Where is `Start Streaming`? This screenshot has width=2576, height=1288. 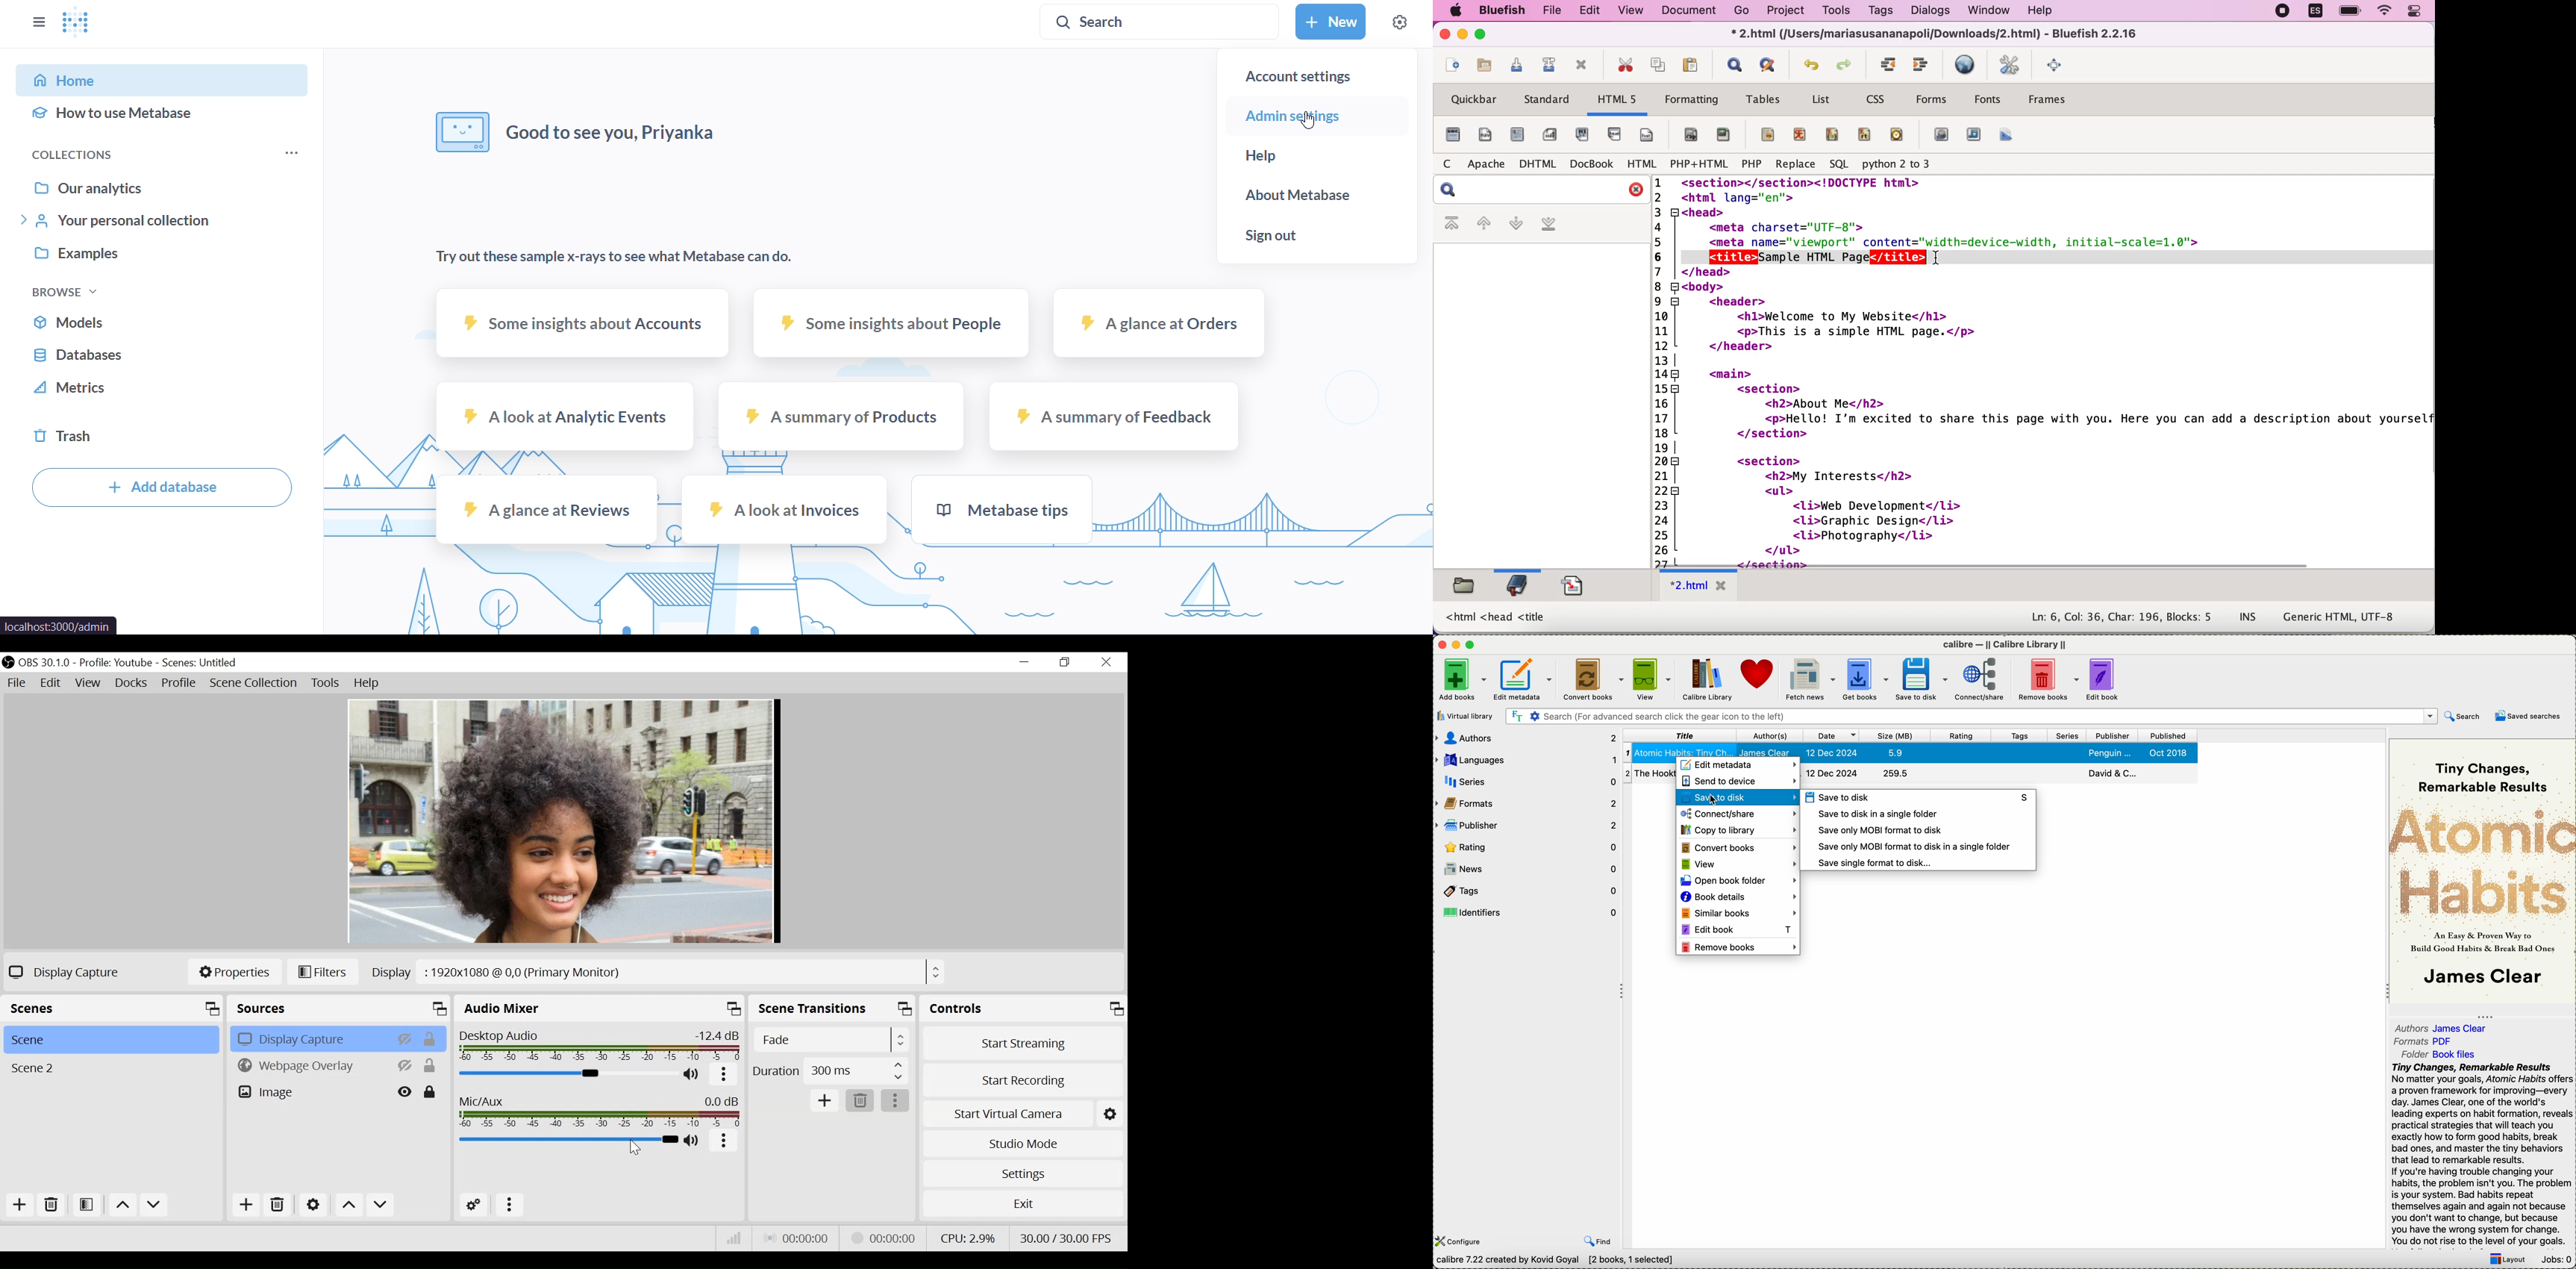
Start Streaming is located at coordinates (1020, 1043).